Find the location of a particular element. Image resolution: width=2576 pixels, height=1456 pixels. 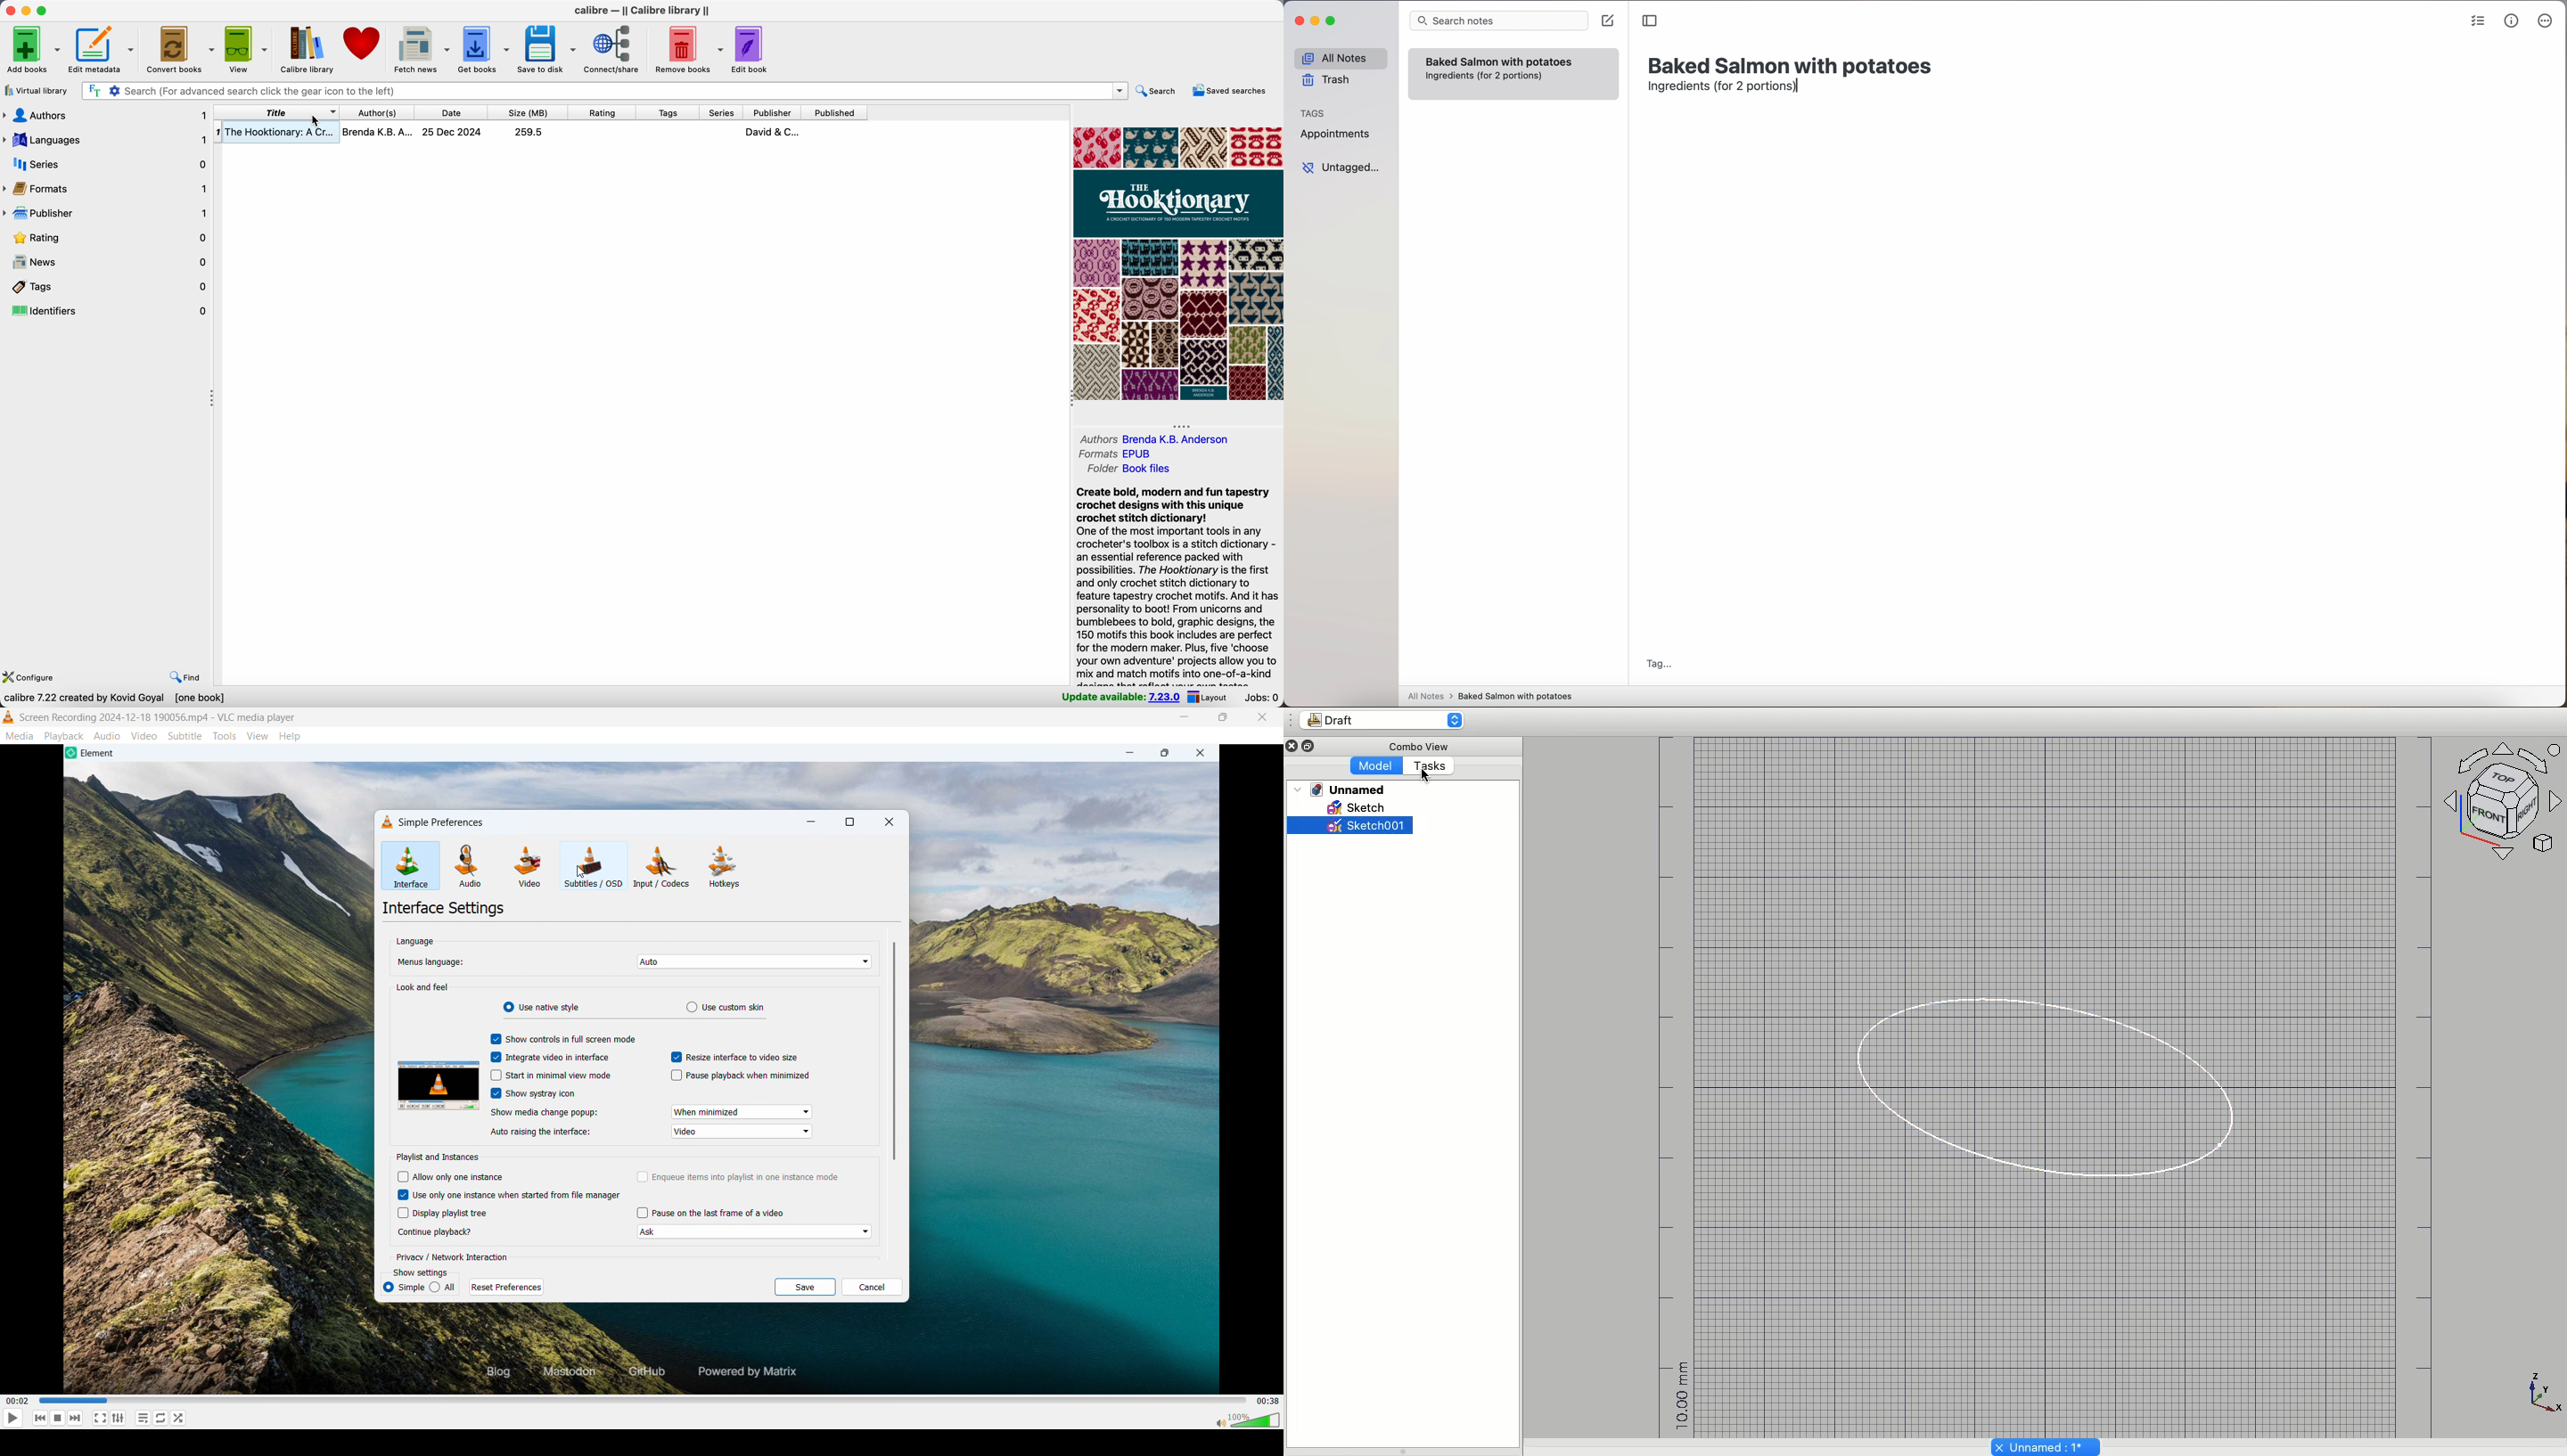

powered by matrix is located at coordinates (765, 1372).